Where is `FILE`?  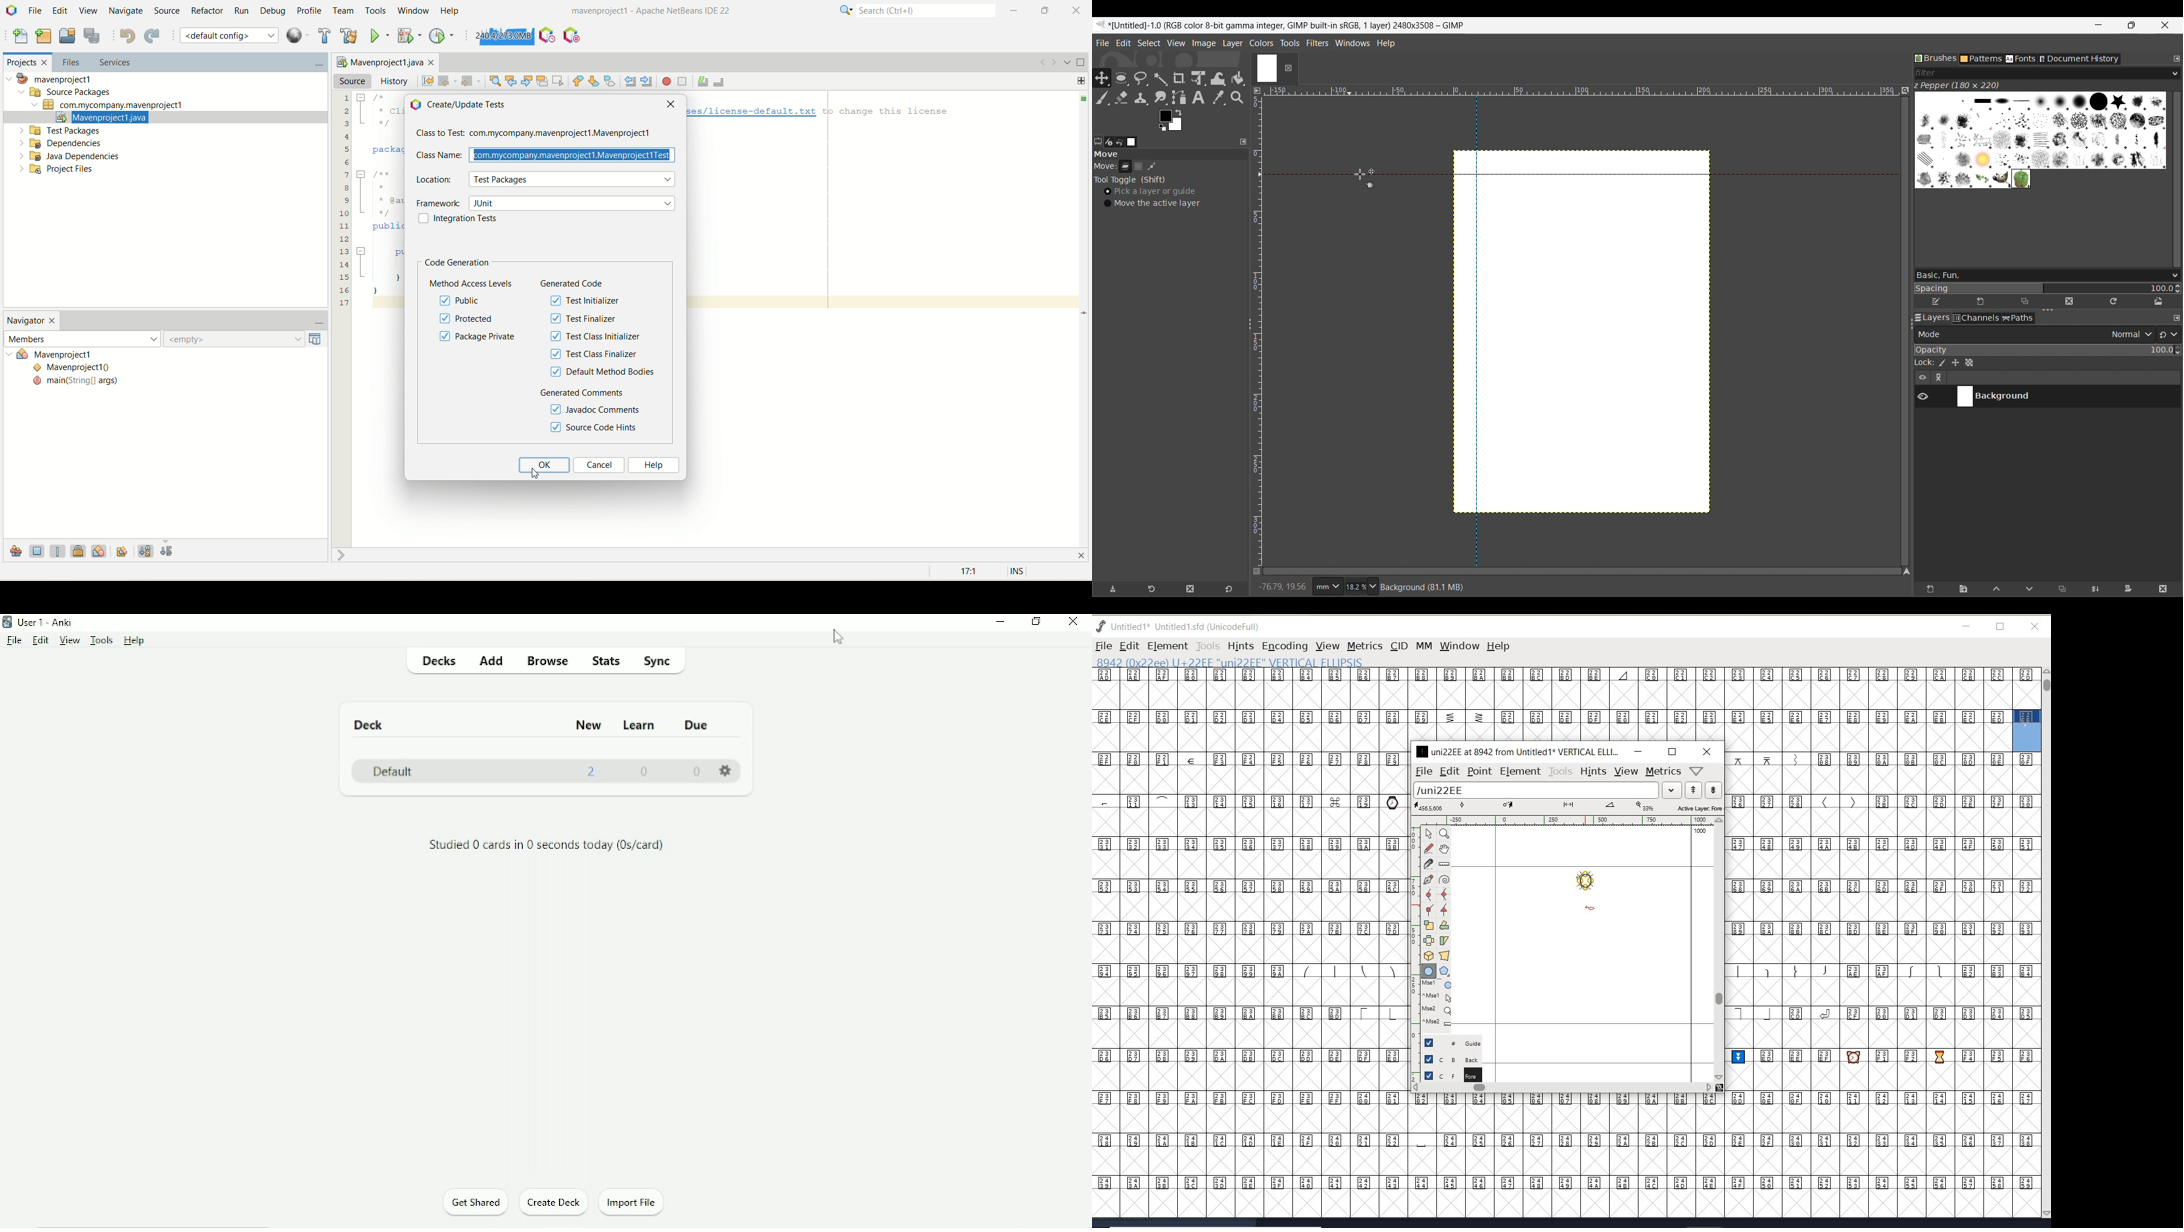 FILE is located at coordinates (1103, 646).